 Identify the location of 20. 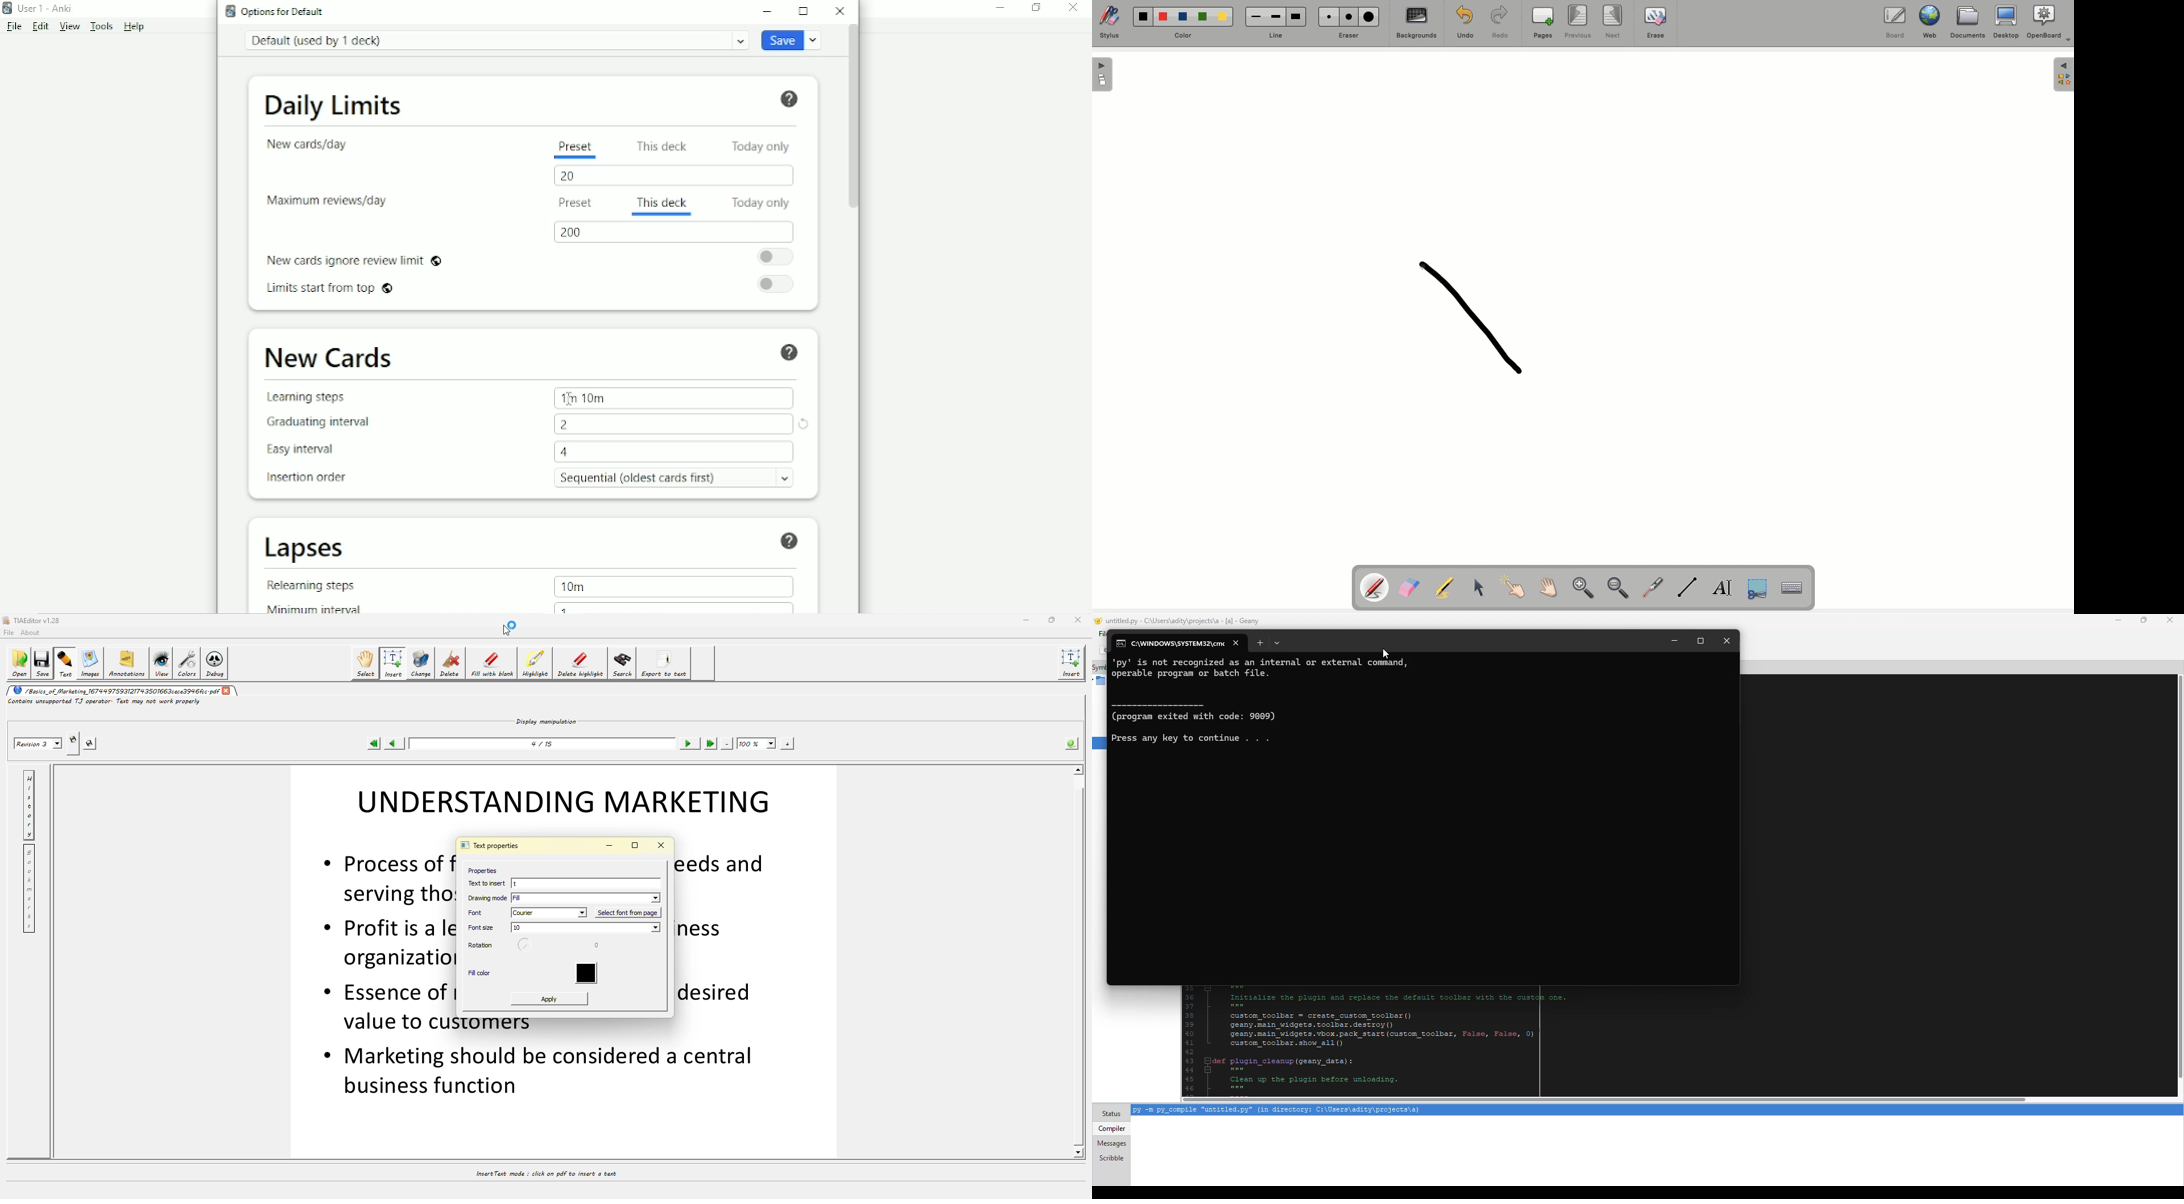
(573, 177).